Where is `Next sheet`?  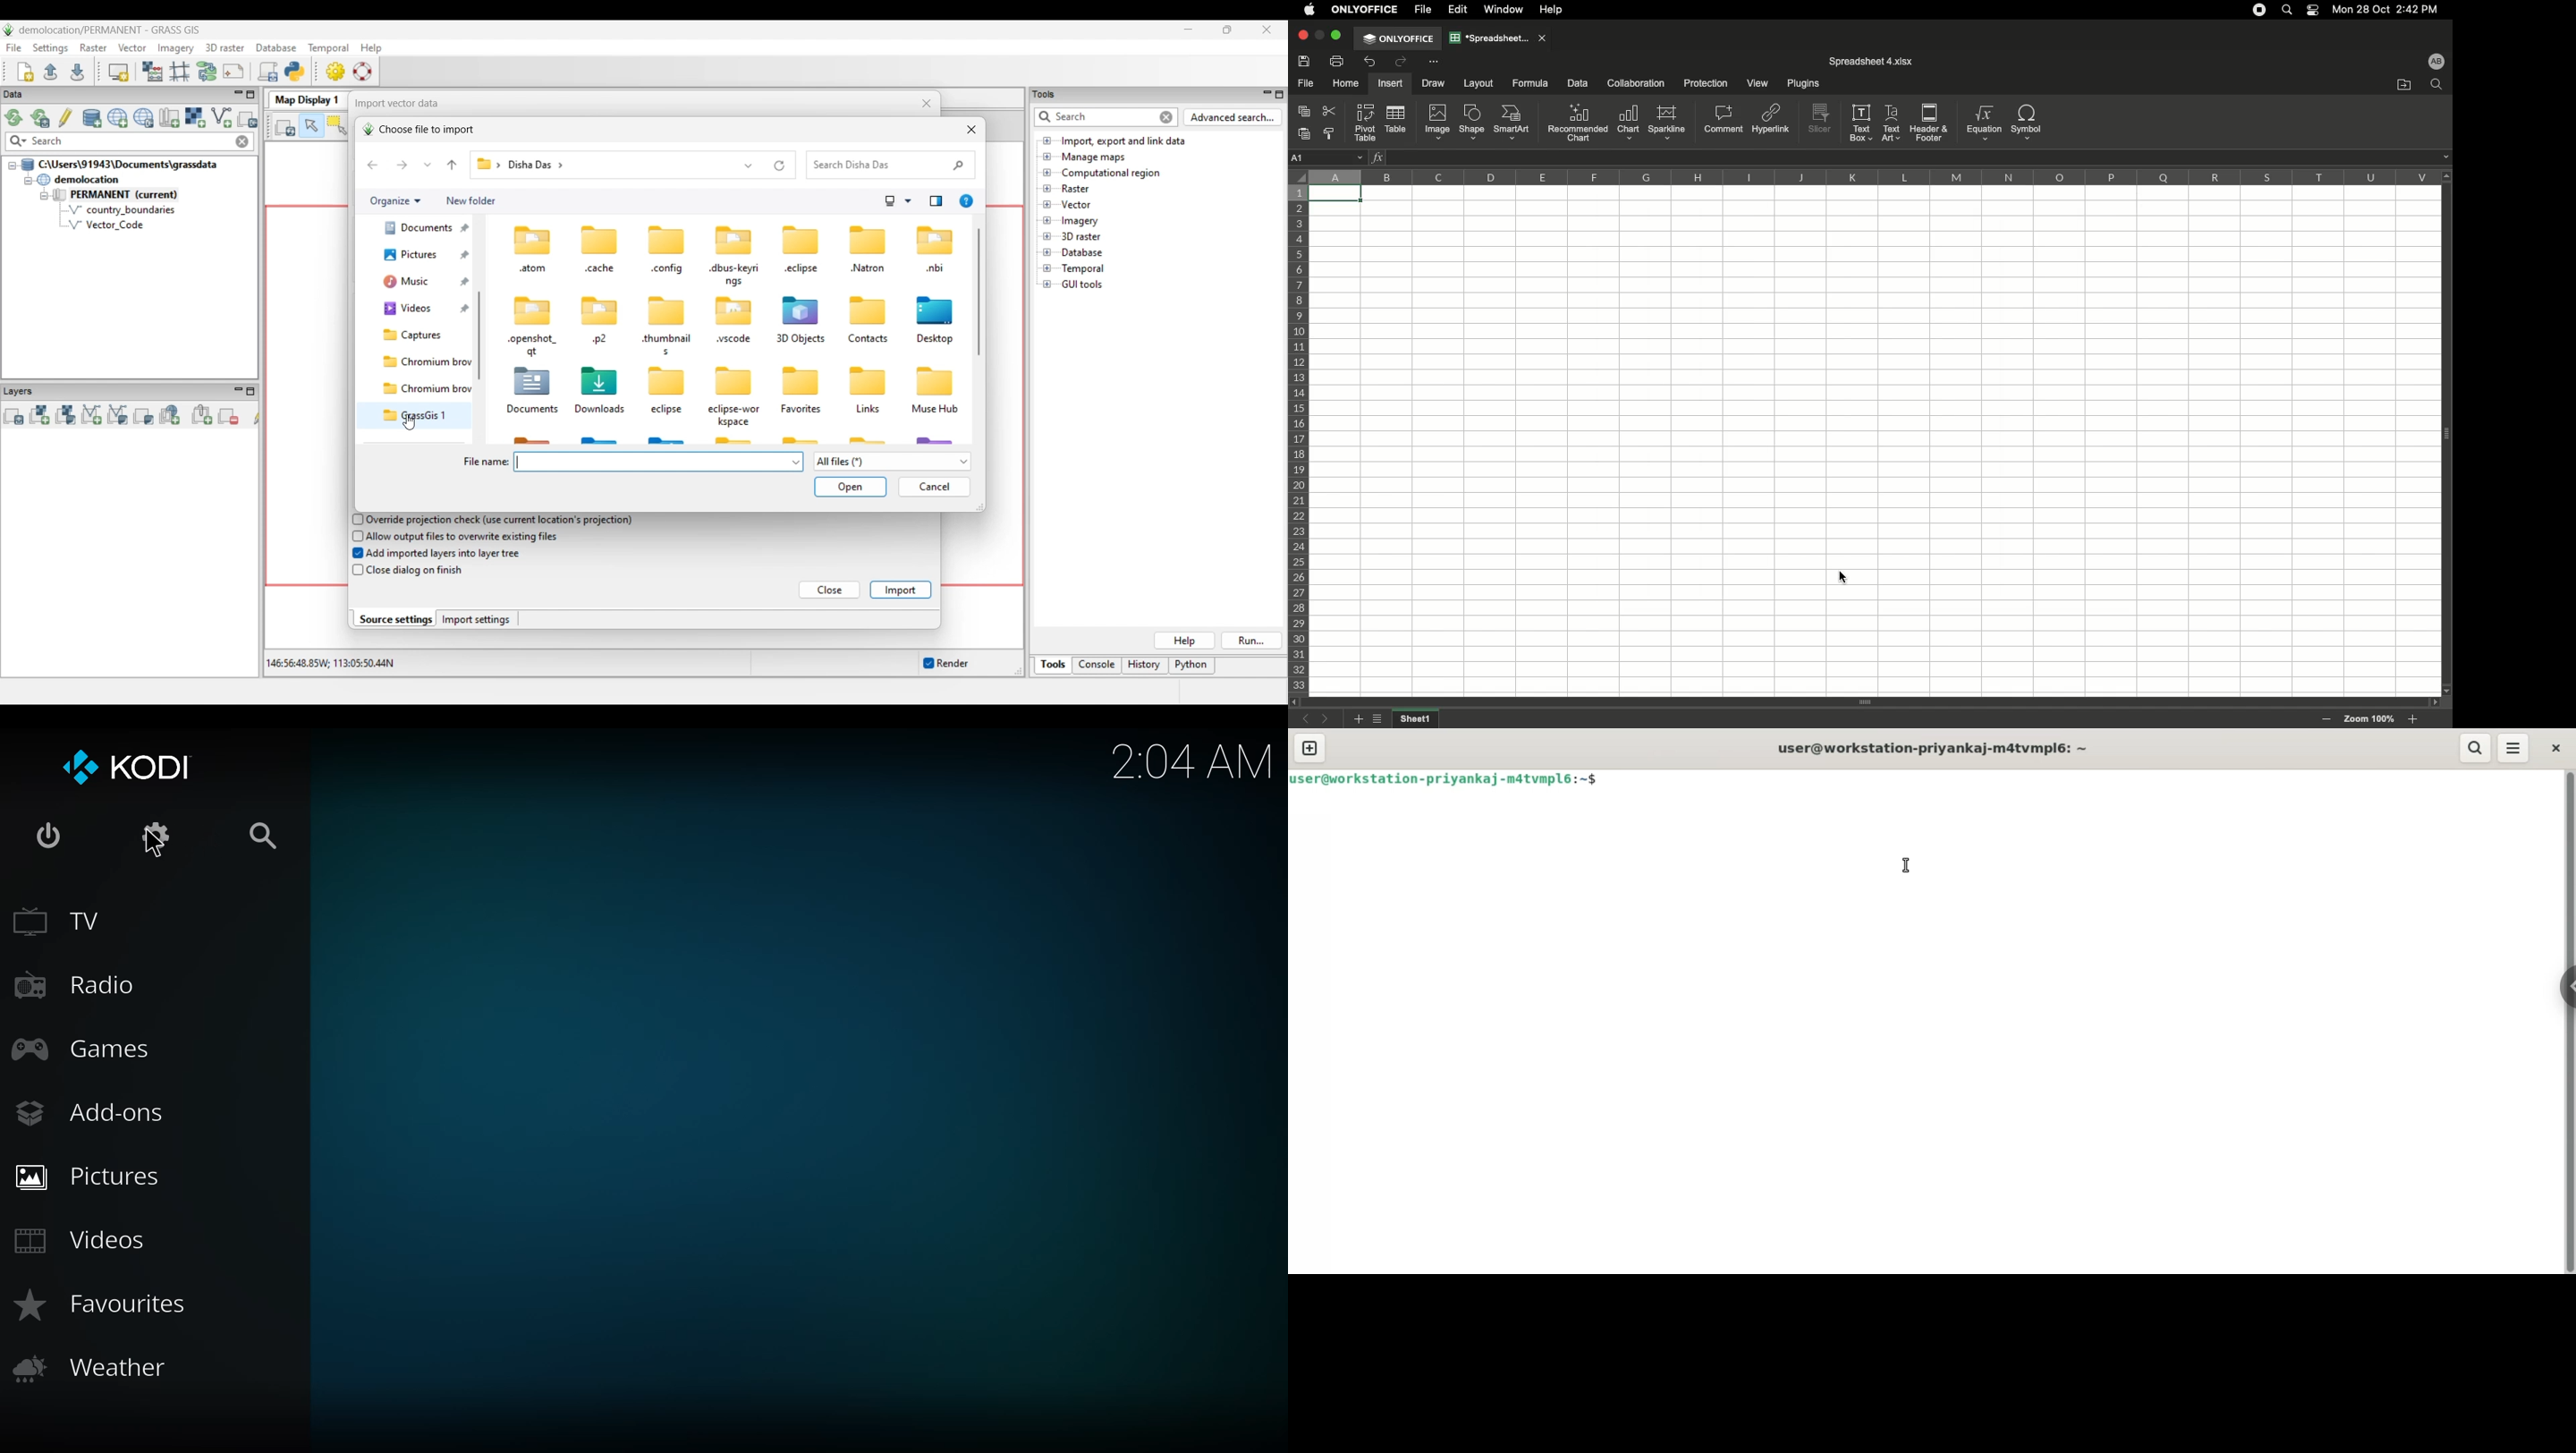 Next sheet is located at coordinates (1329, 719).